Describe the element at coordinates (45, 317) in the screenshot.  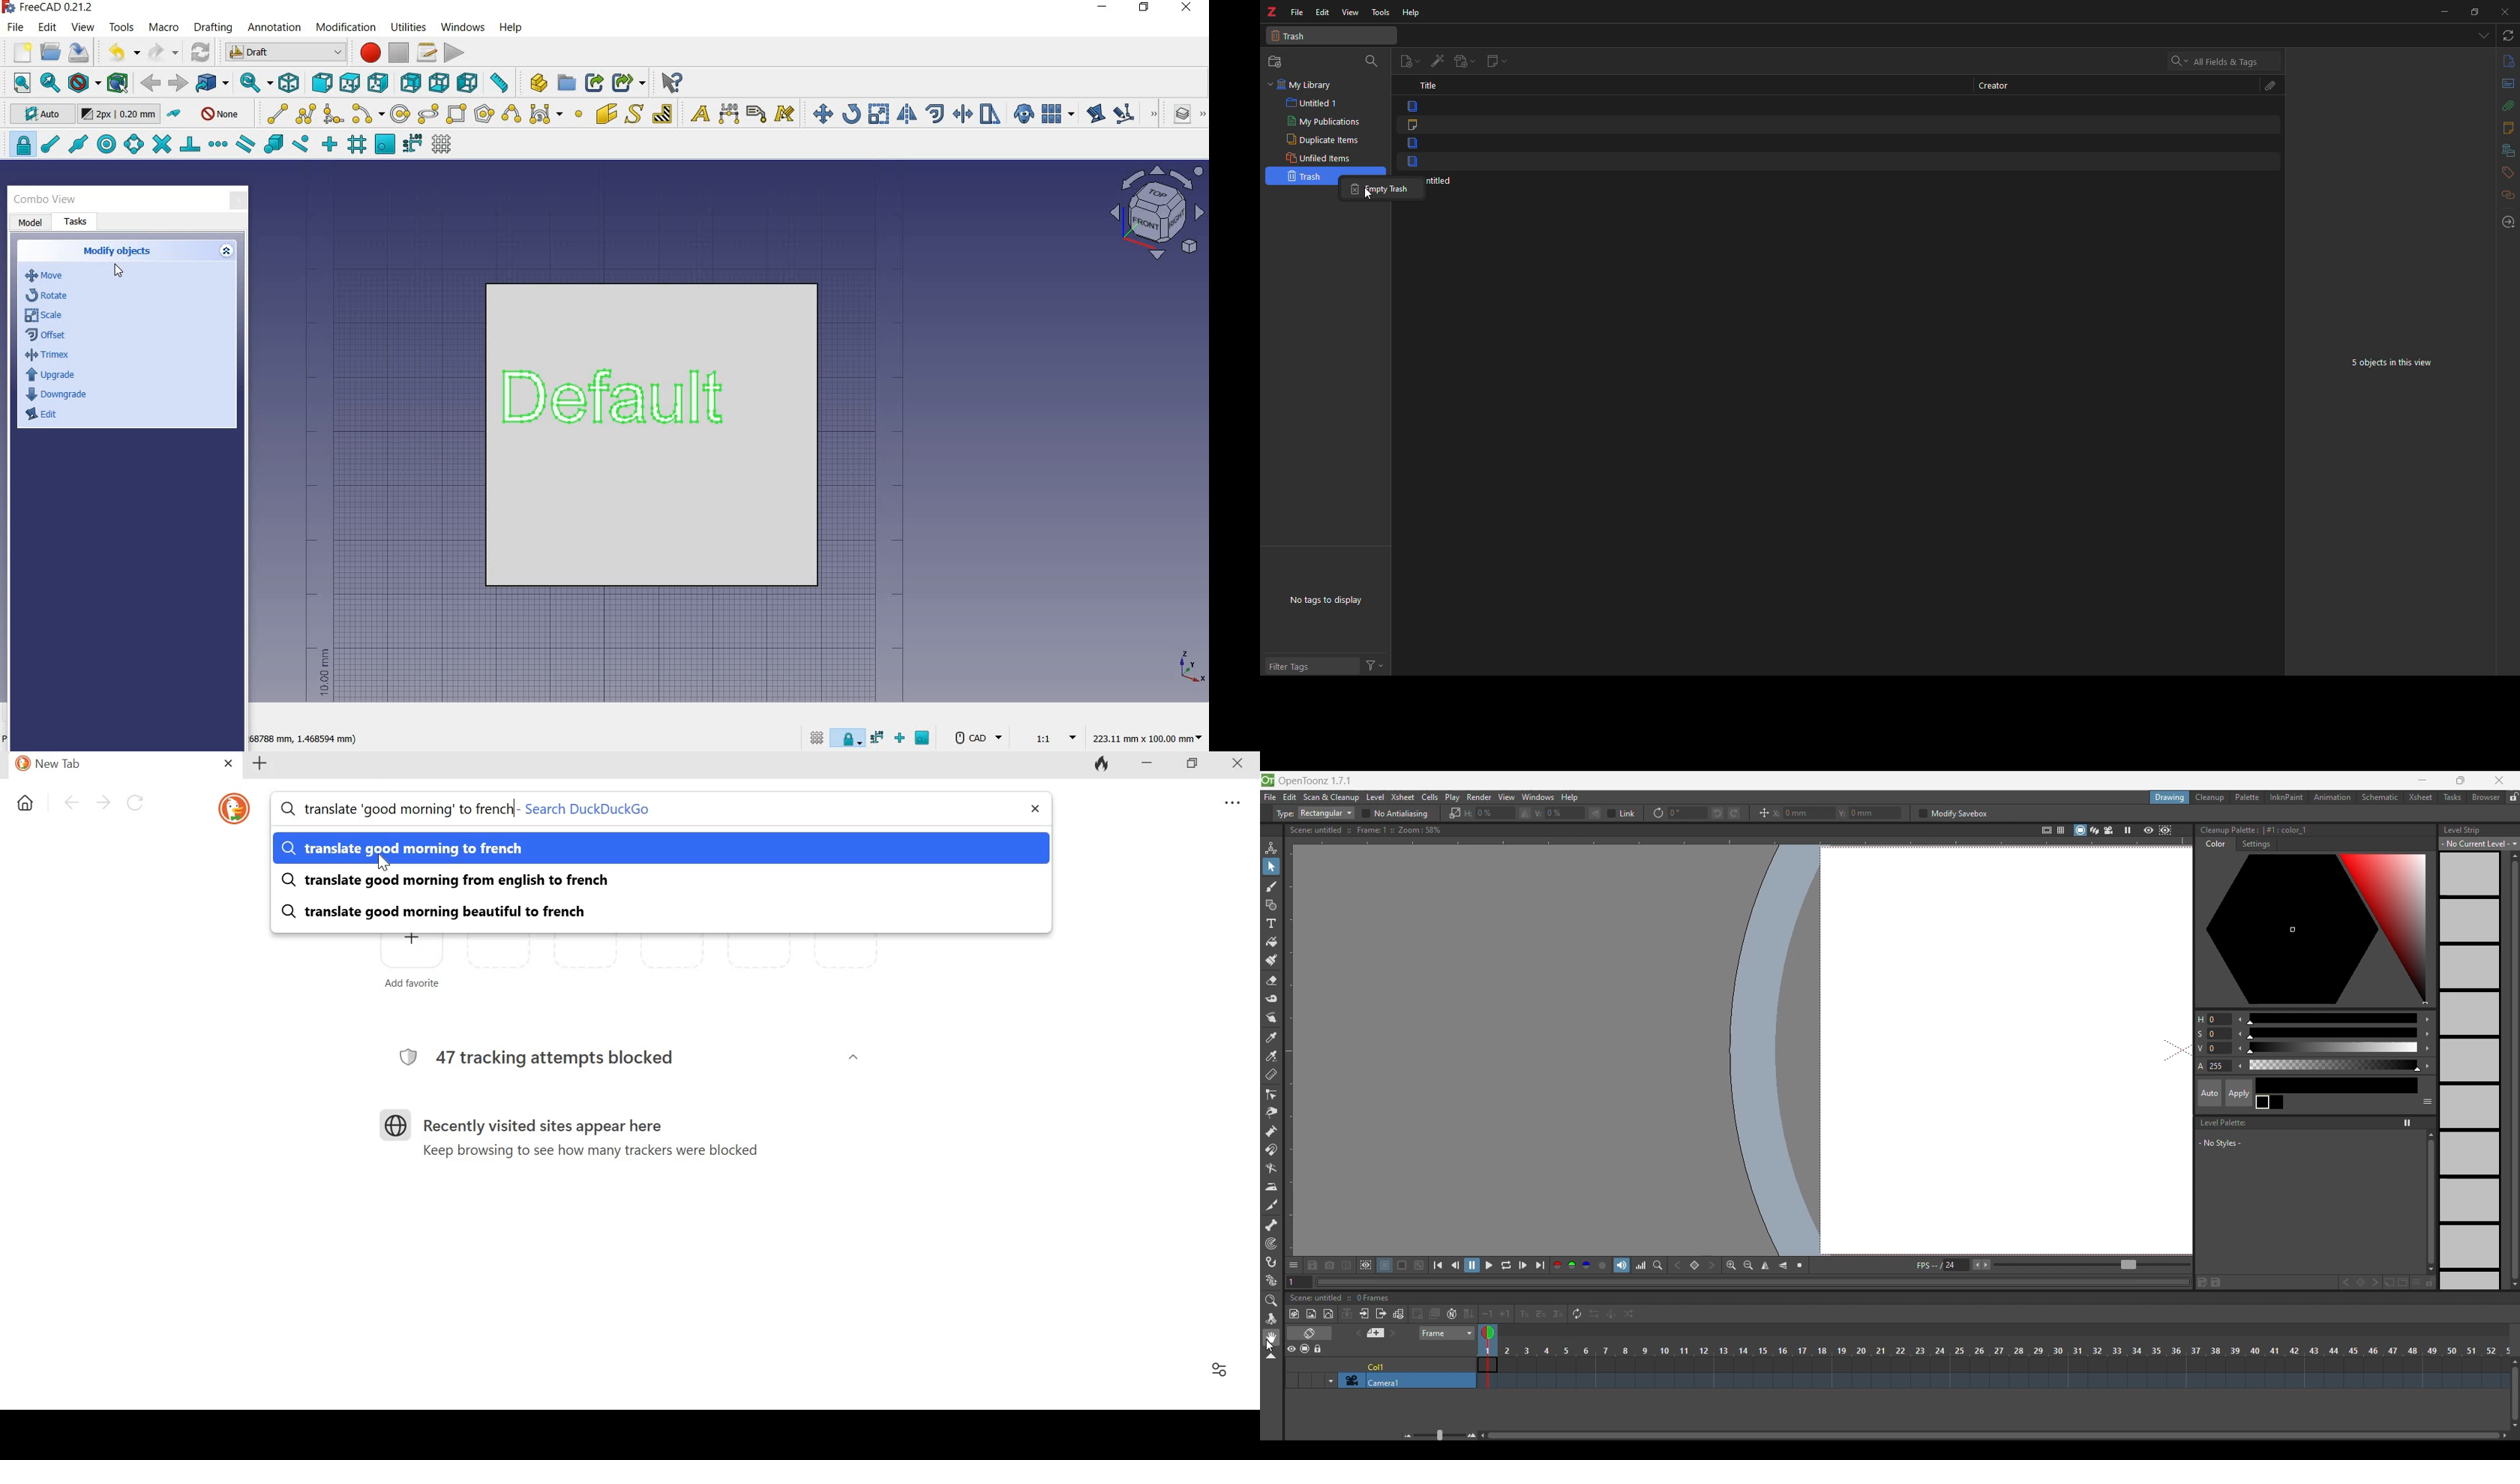
I see `scale` at that location.